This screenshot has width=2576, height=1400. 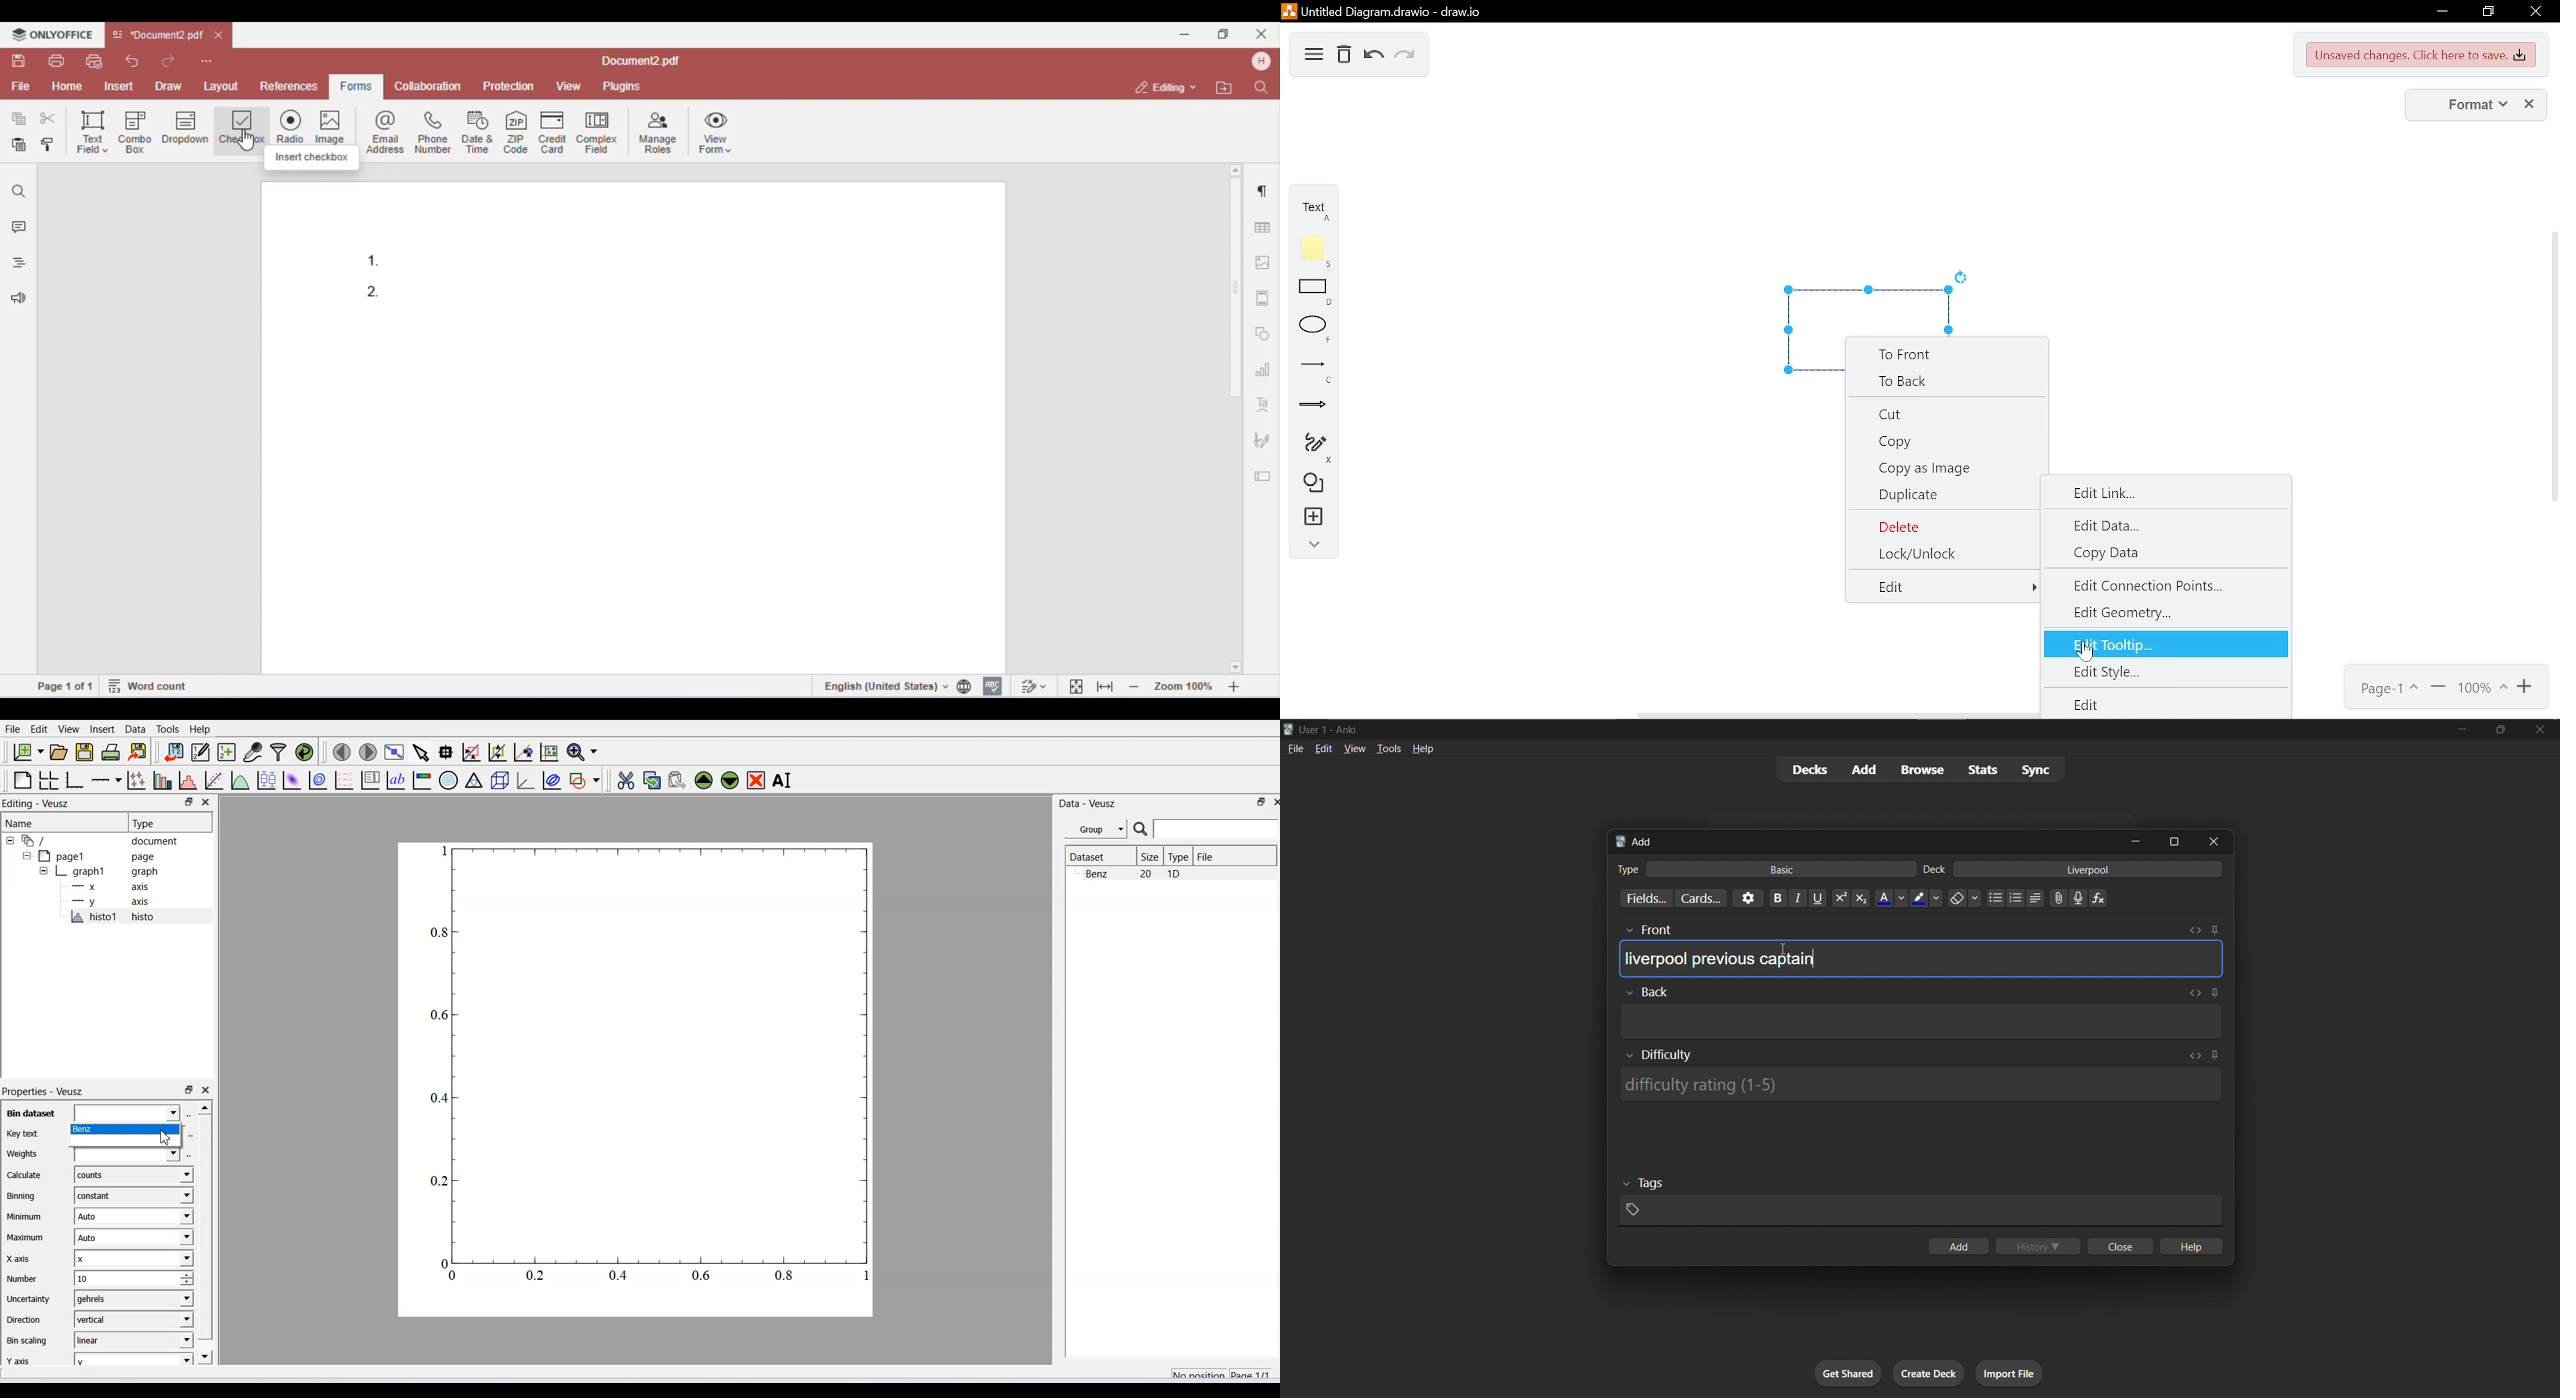 What do you see at coordinates (2138, 842) in the screenshot?
I see `minimize` at bounding box center [2138, 842].